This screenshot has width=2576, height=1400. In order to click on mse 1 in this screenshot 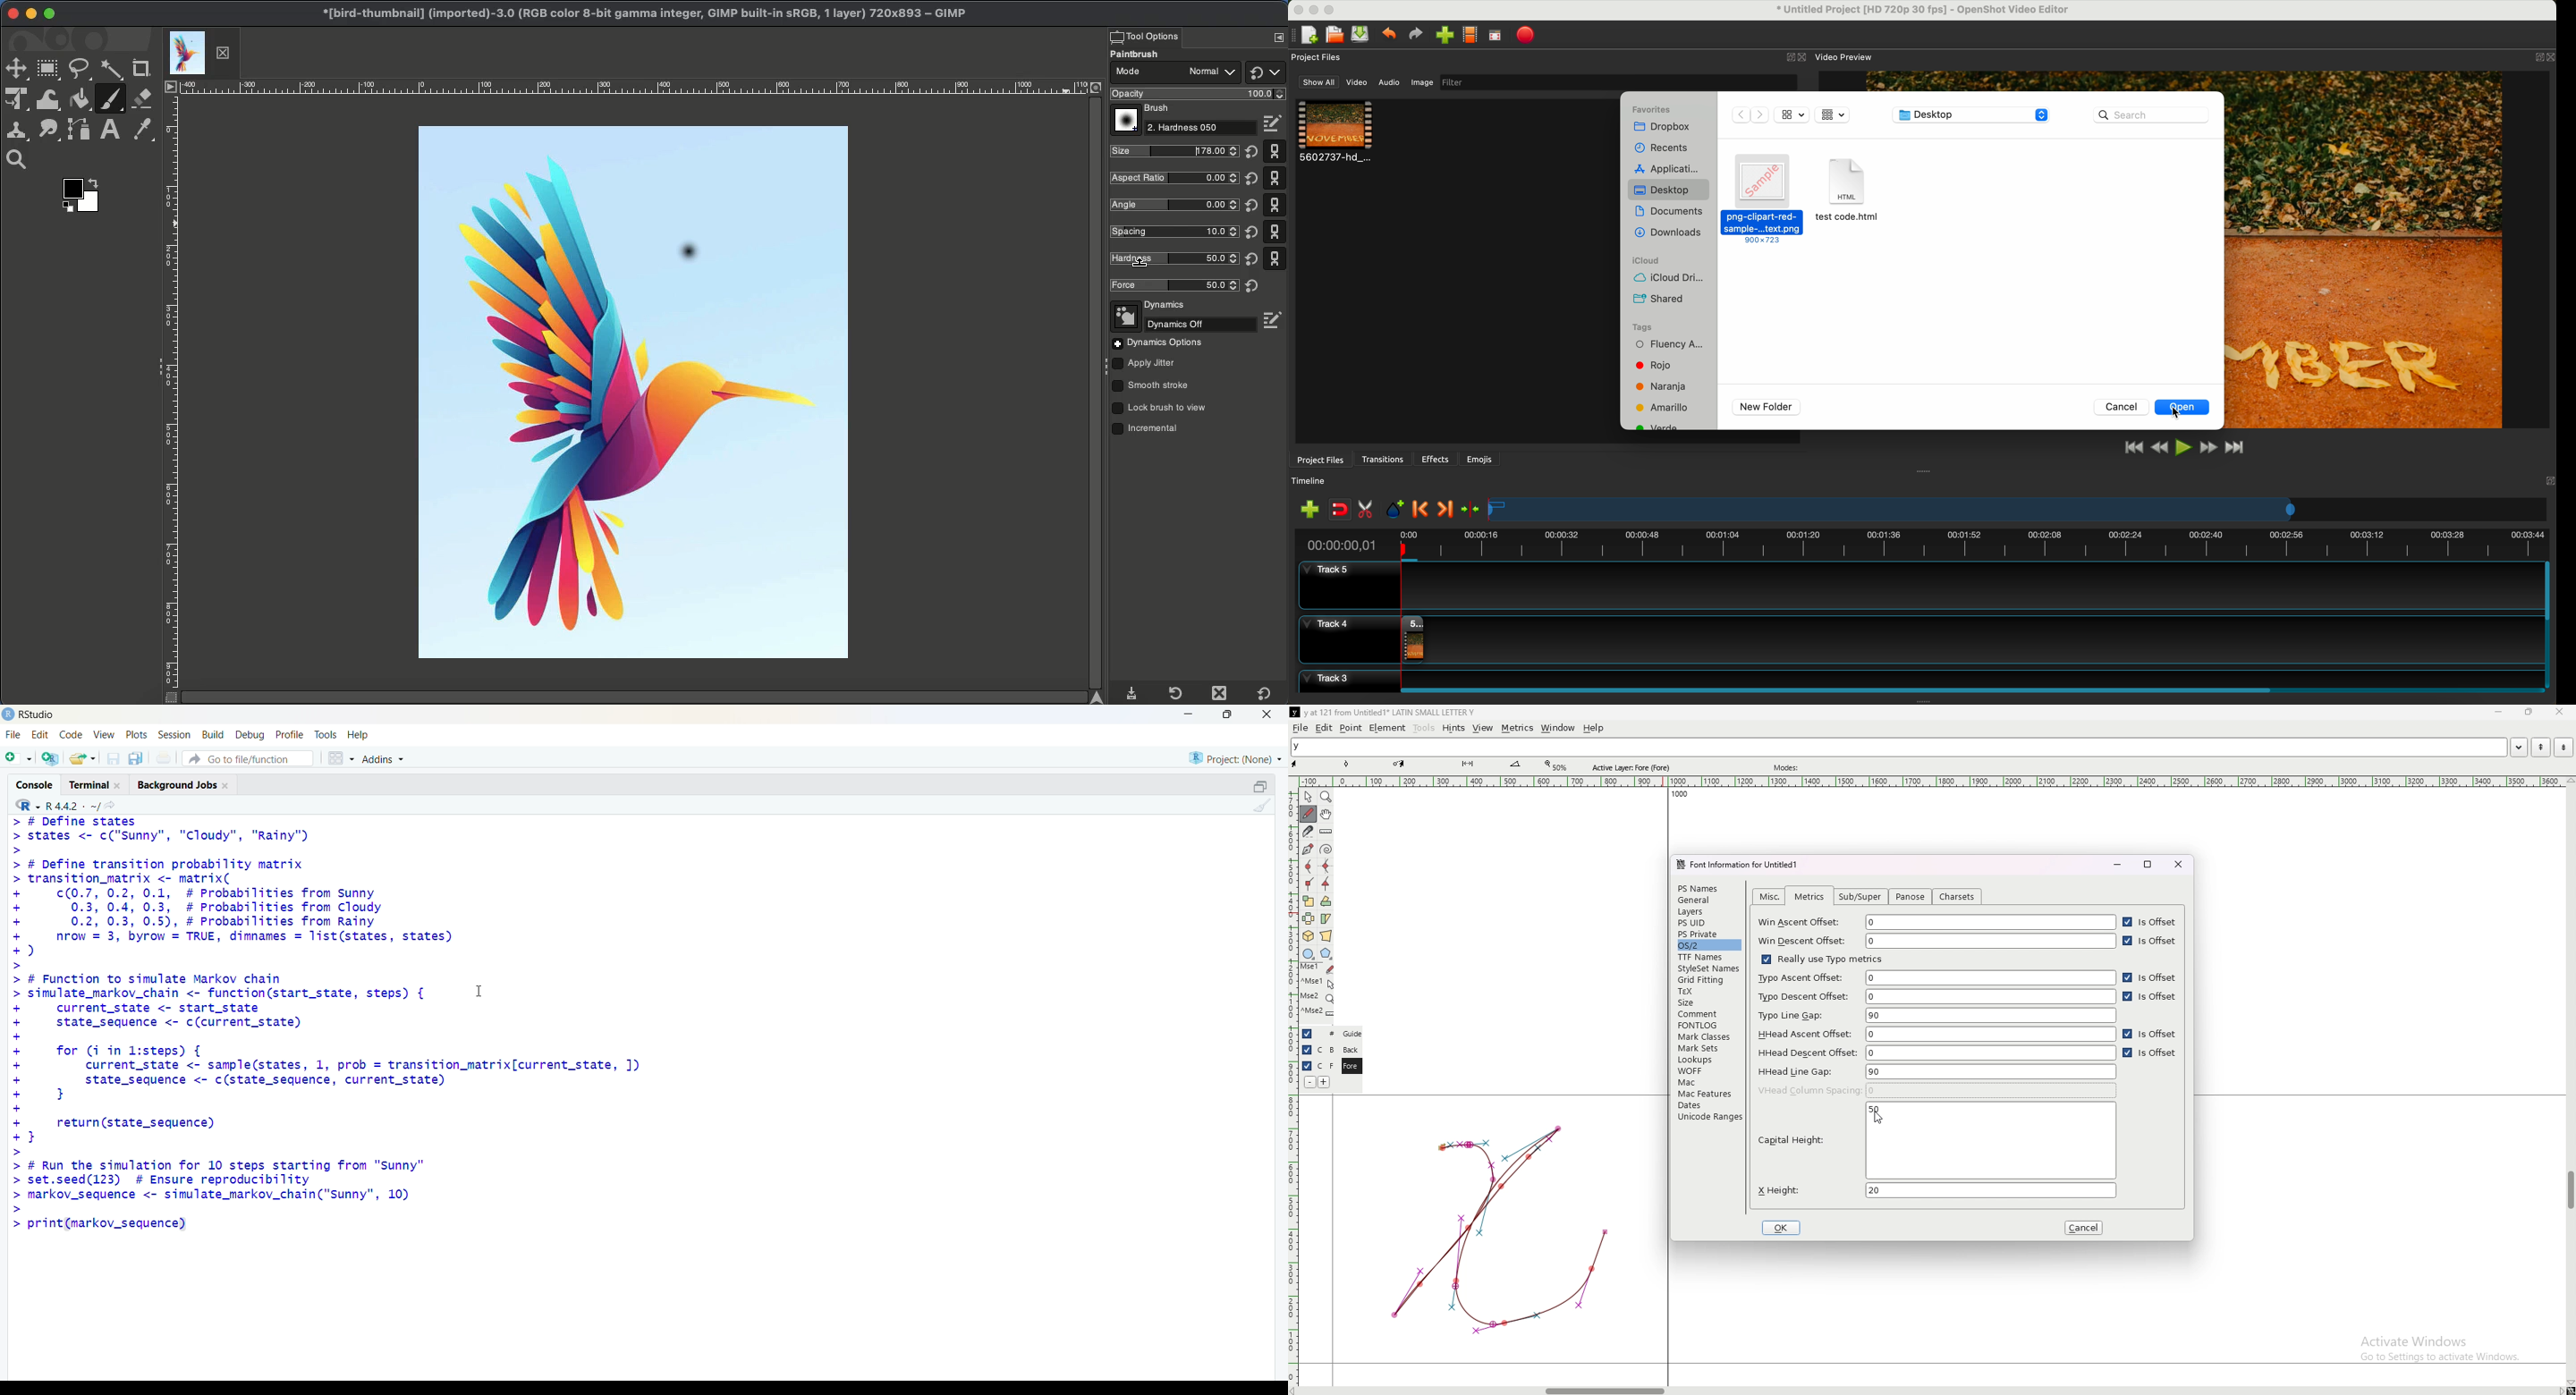, I will do `click(1317, 968)`.